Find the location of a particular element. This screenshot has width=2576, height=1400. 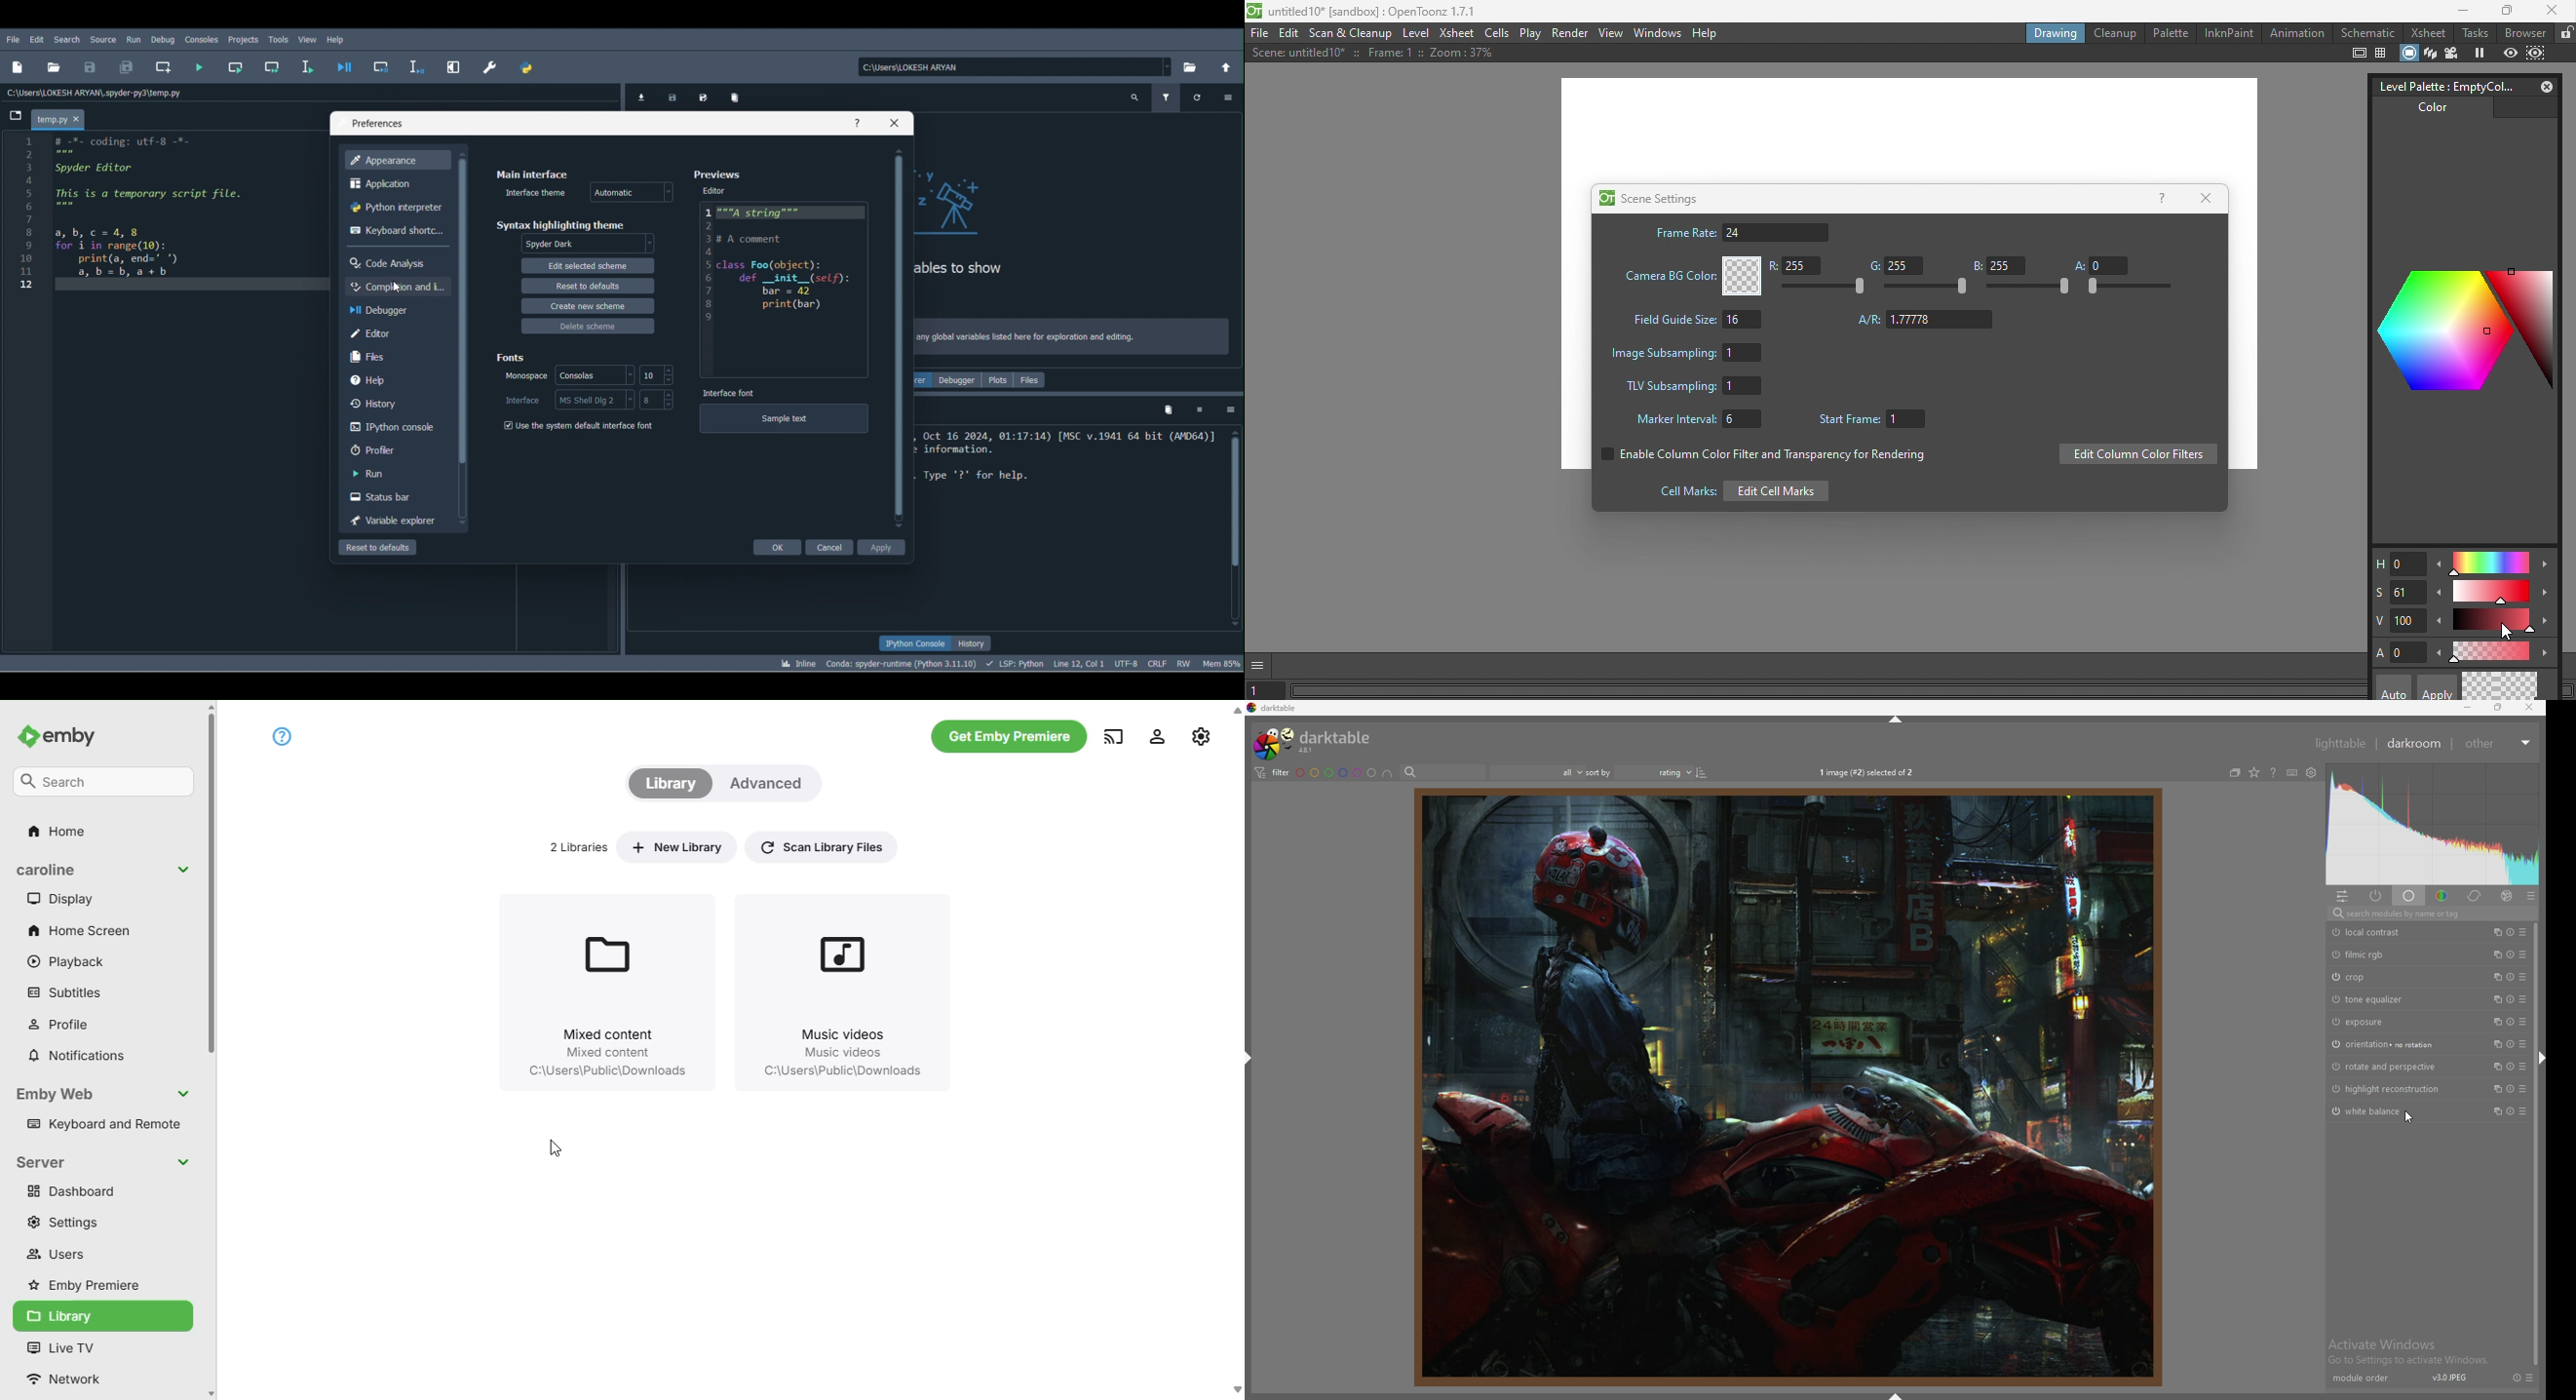

Schematic is located at coordinates (2367, 33).